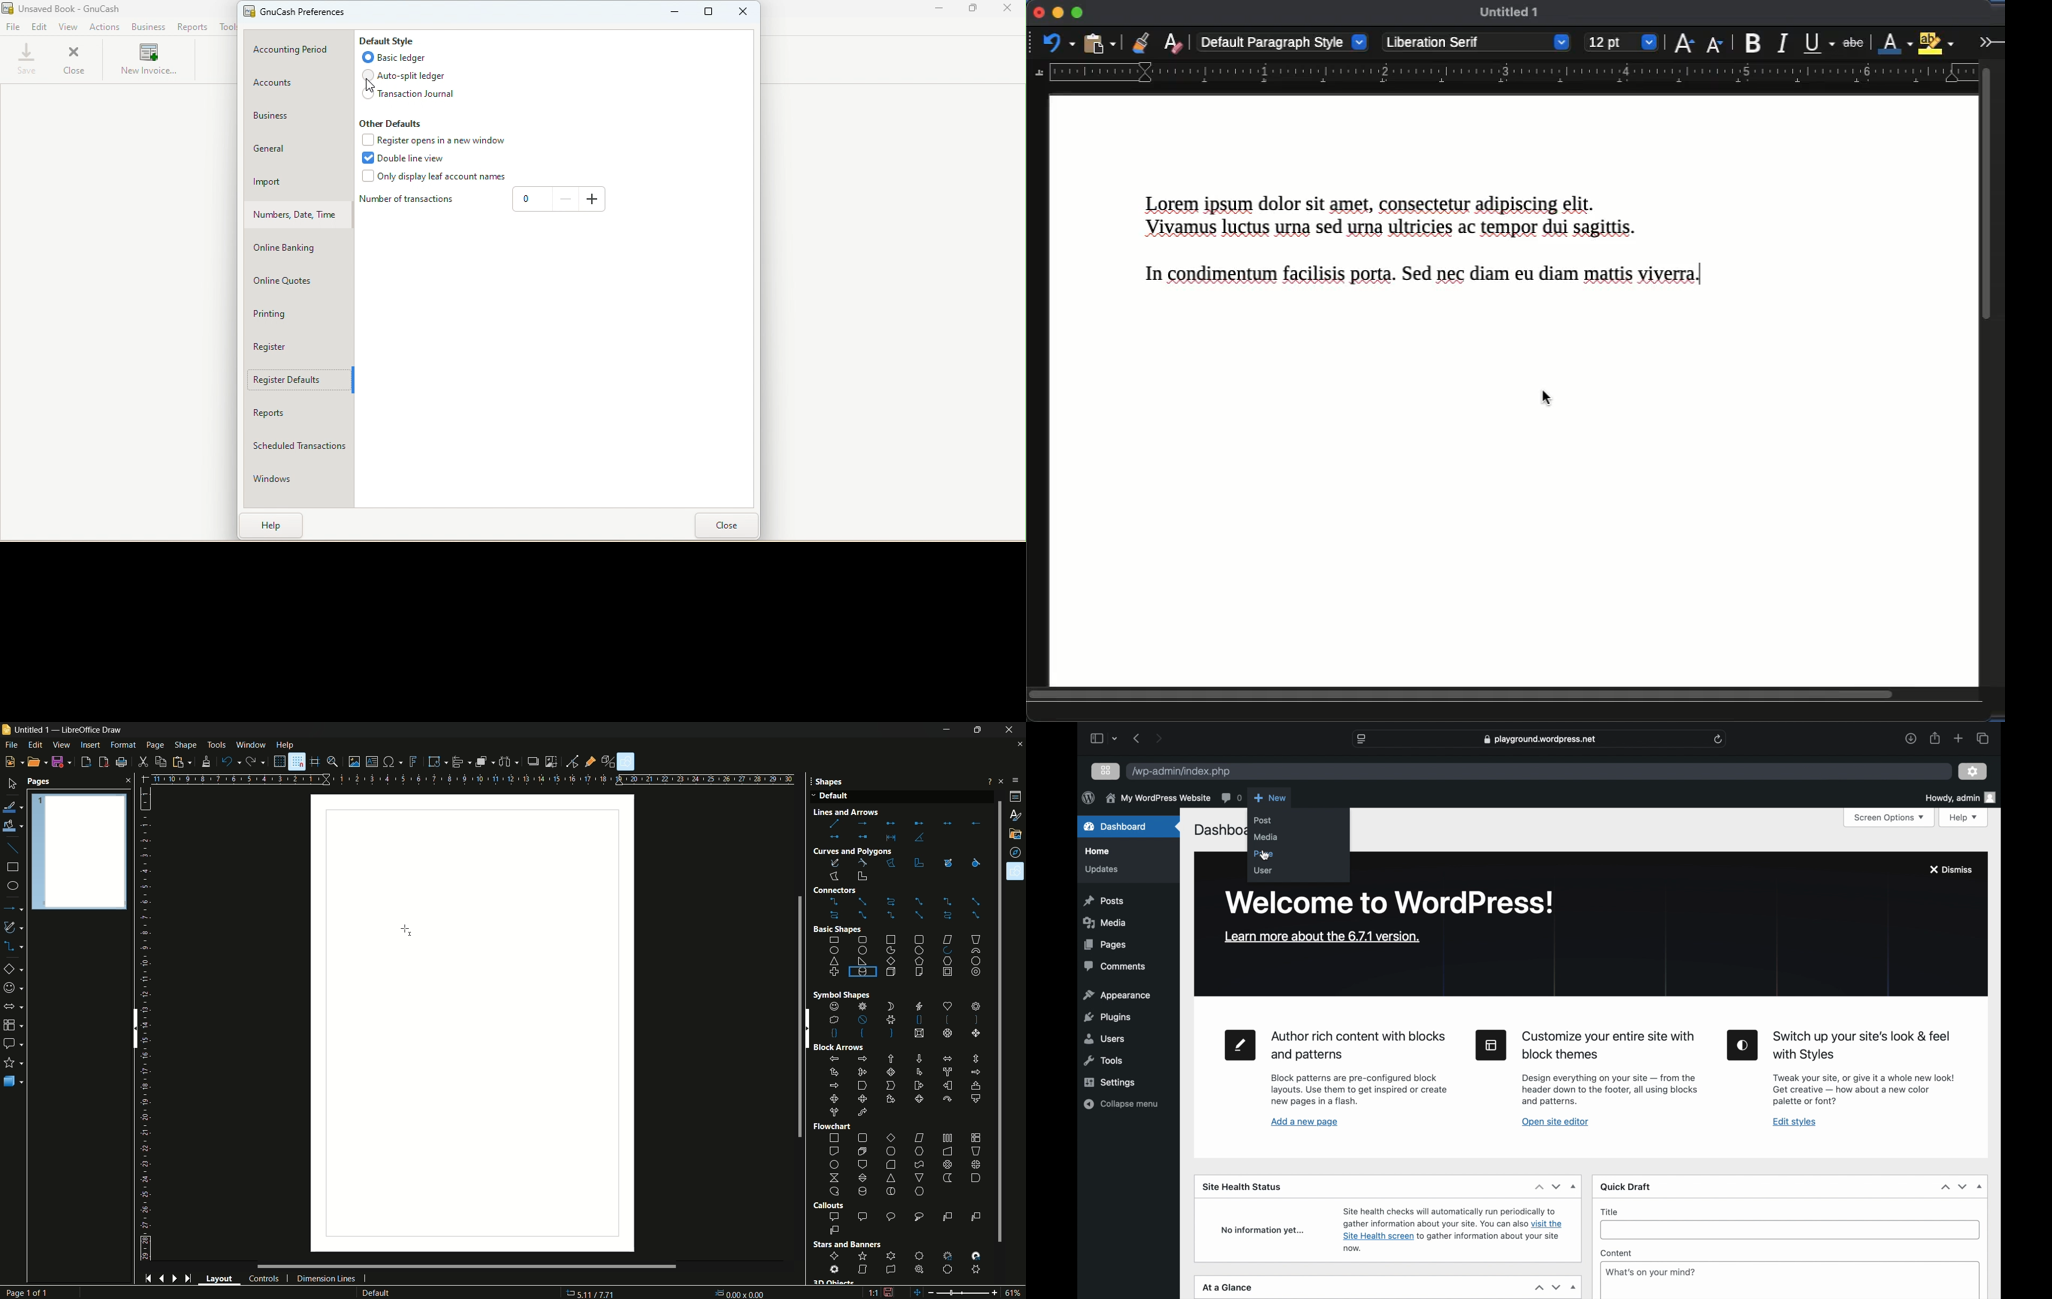 The width and height of the screenshot is (2072, 1316). I want to click on scroll bar, so click(447, 1267).